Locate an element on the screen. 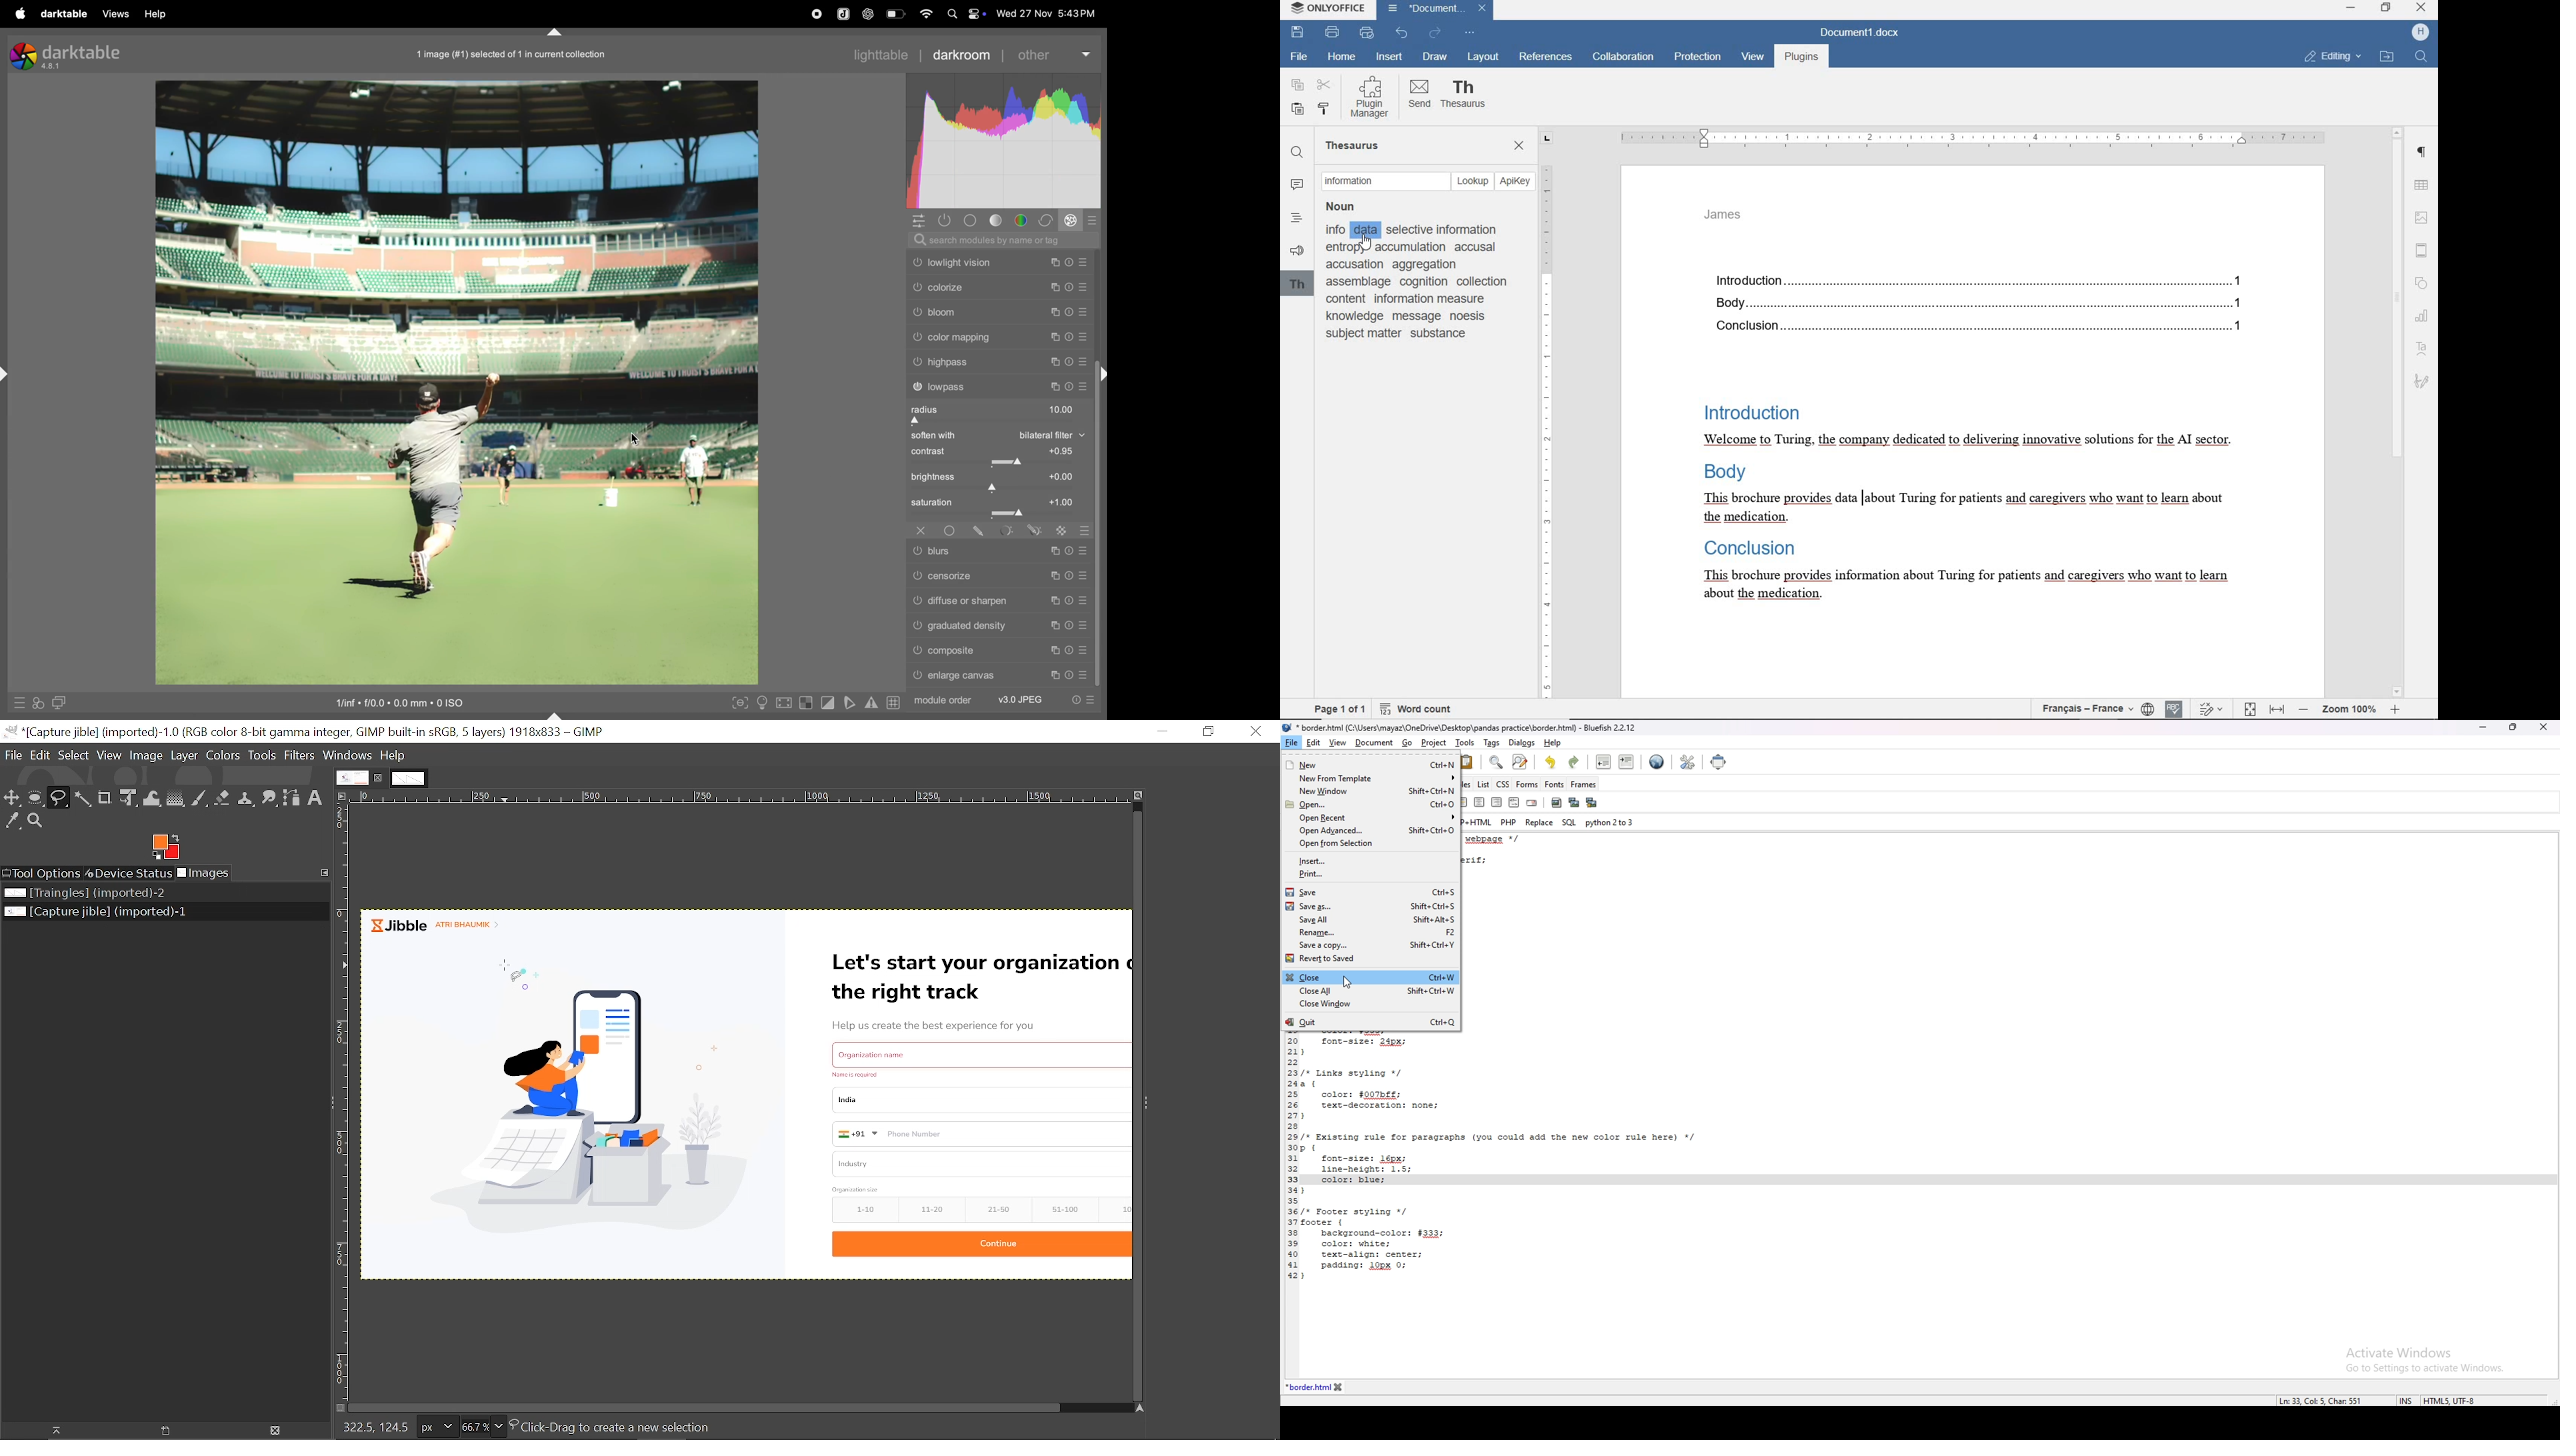 The height and width of the screenshot is (1456, 2576). wifi is located at coordinates (925, 14).